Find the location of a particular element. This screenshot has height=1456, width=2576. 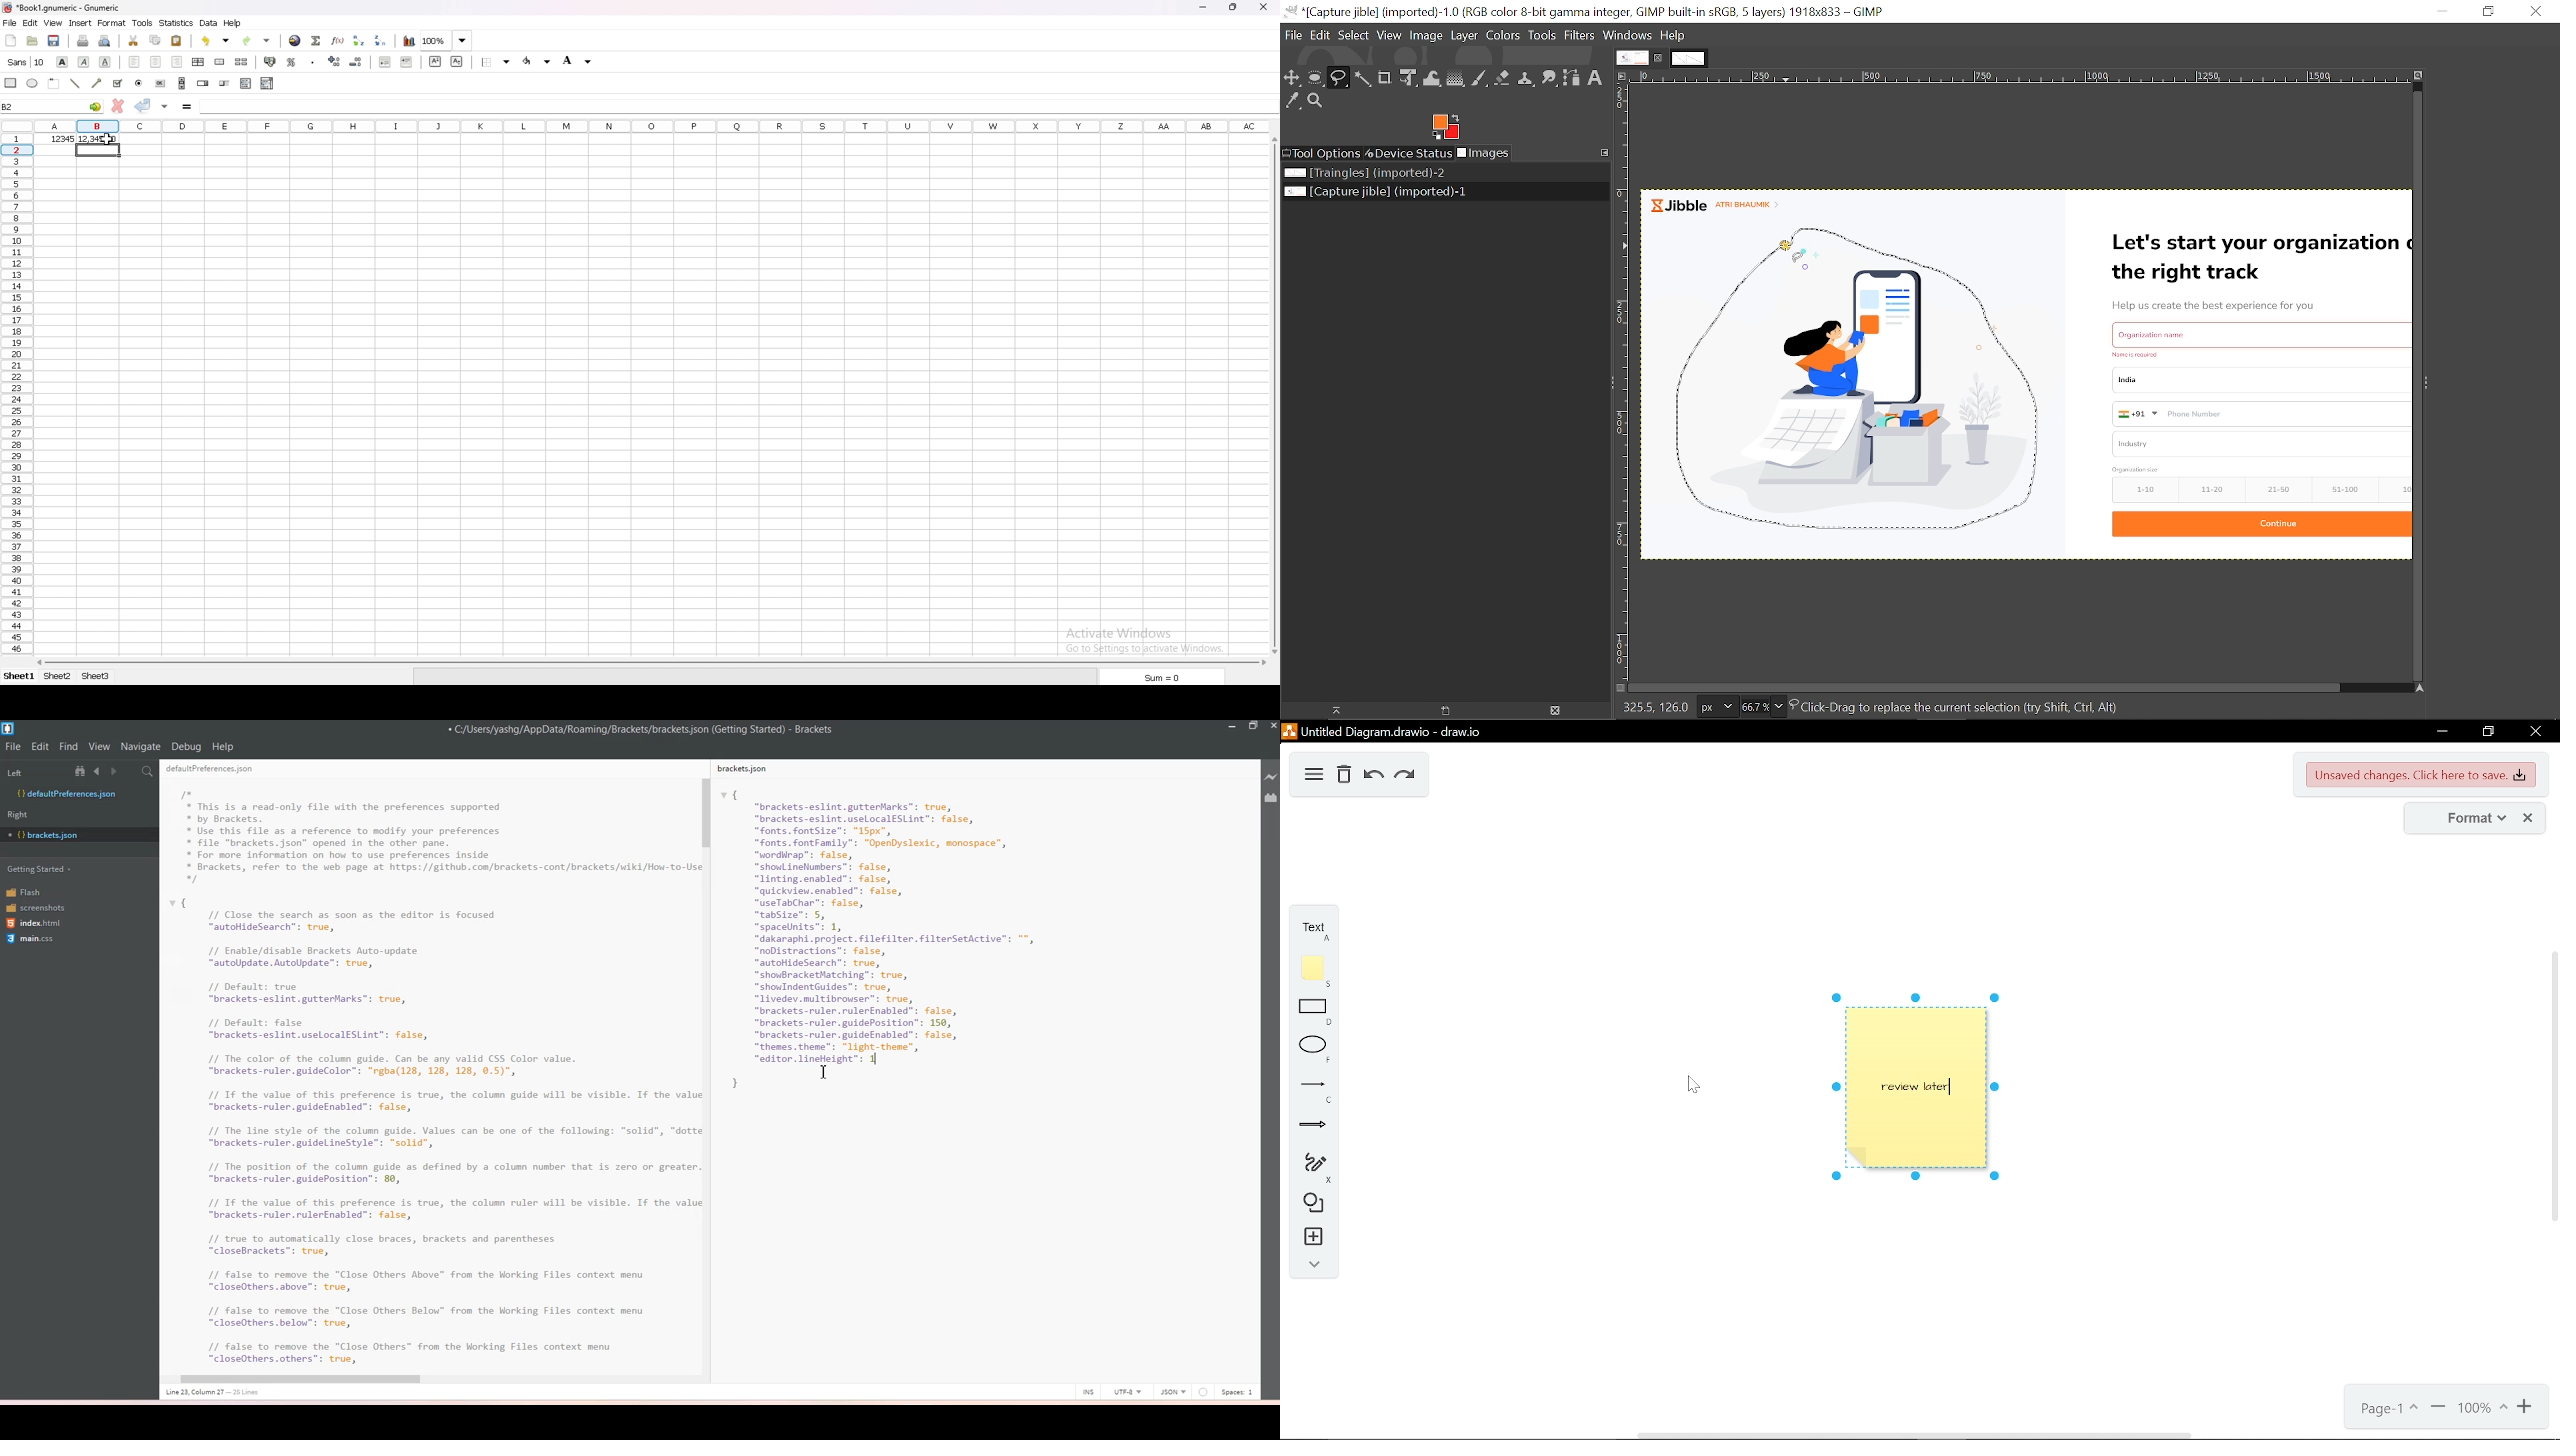

redo is located at coordinates (1404, 777).